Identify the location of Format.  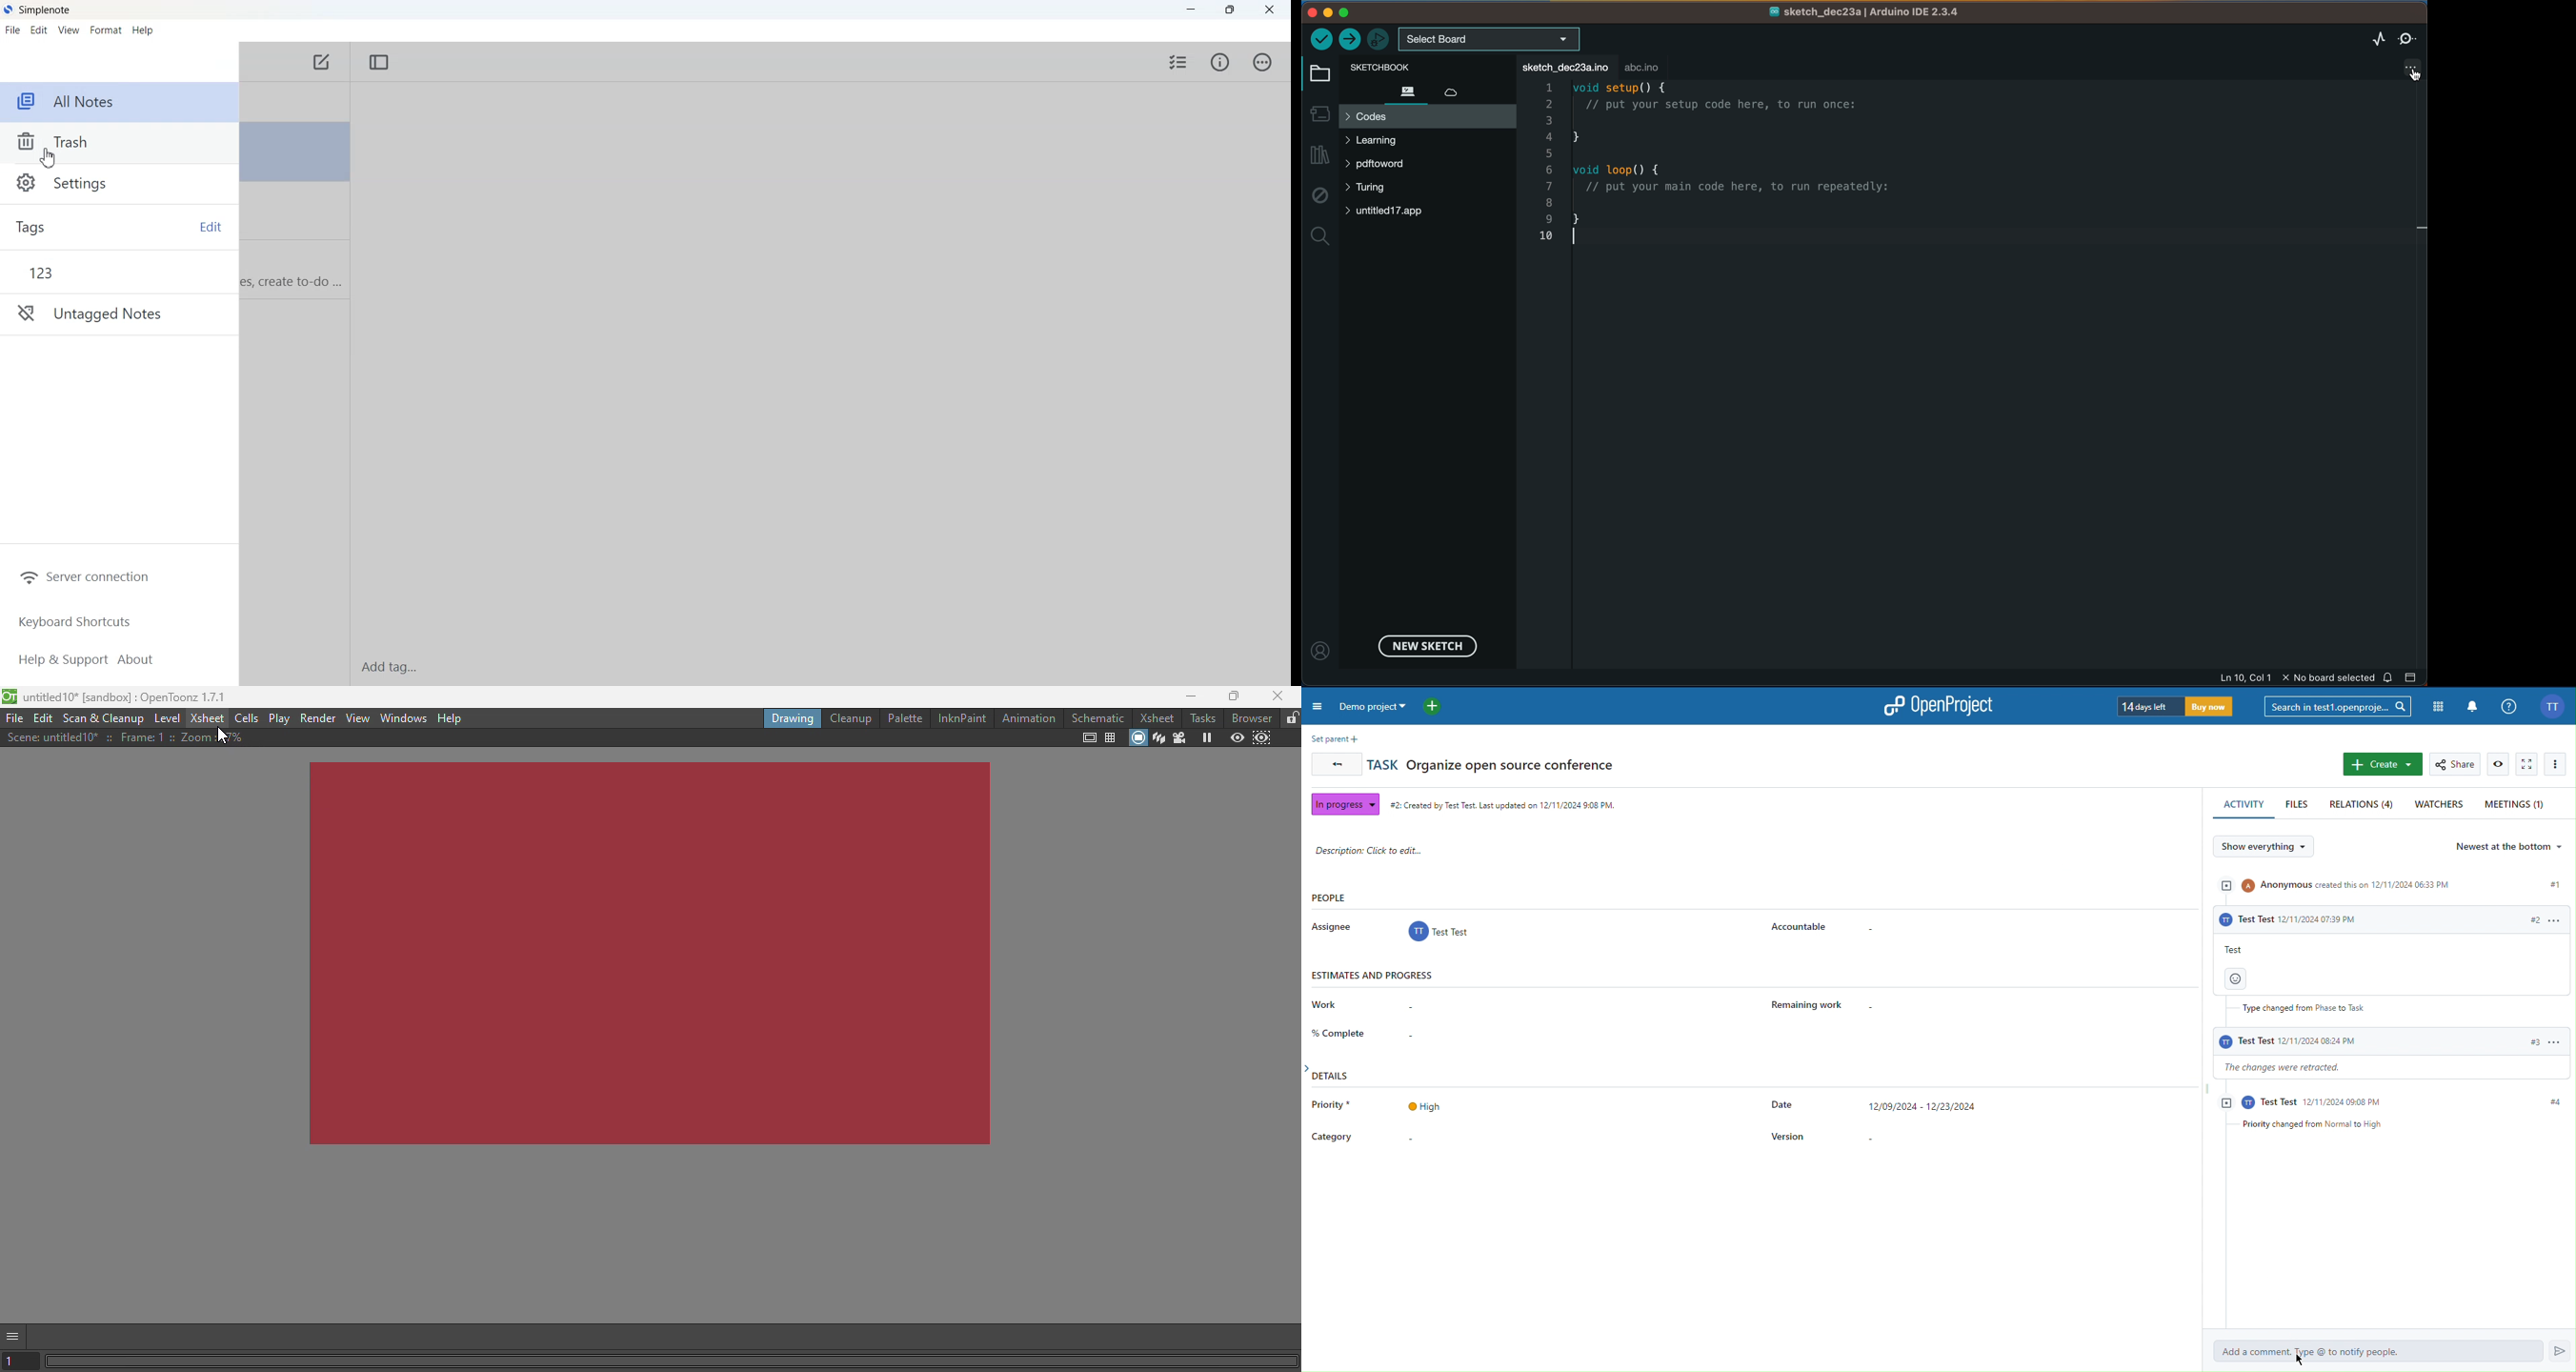
(106, 29).